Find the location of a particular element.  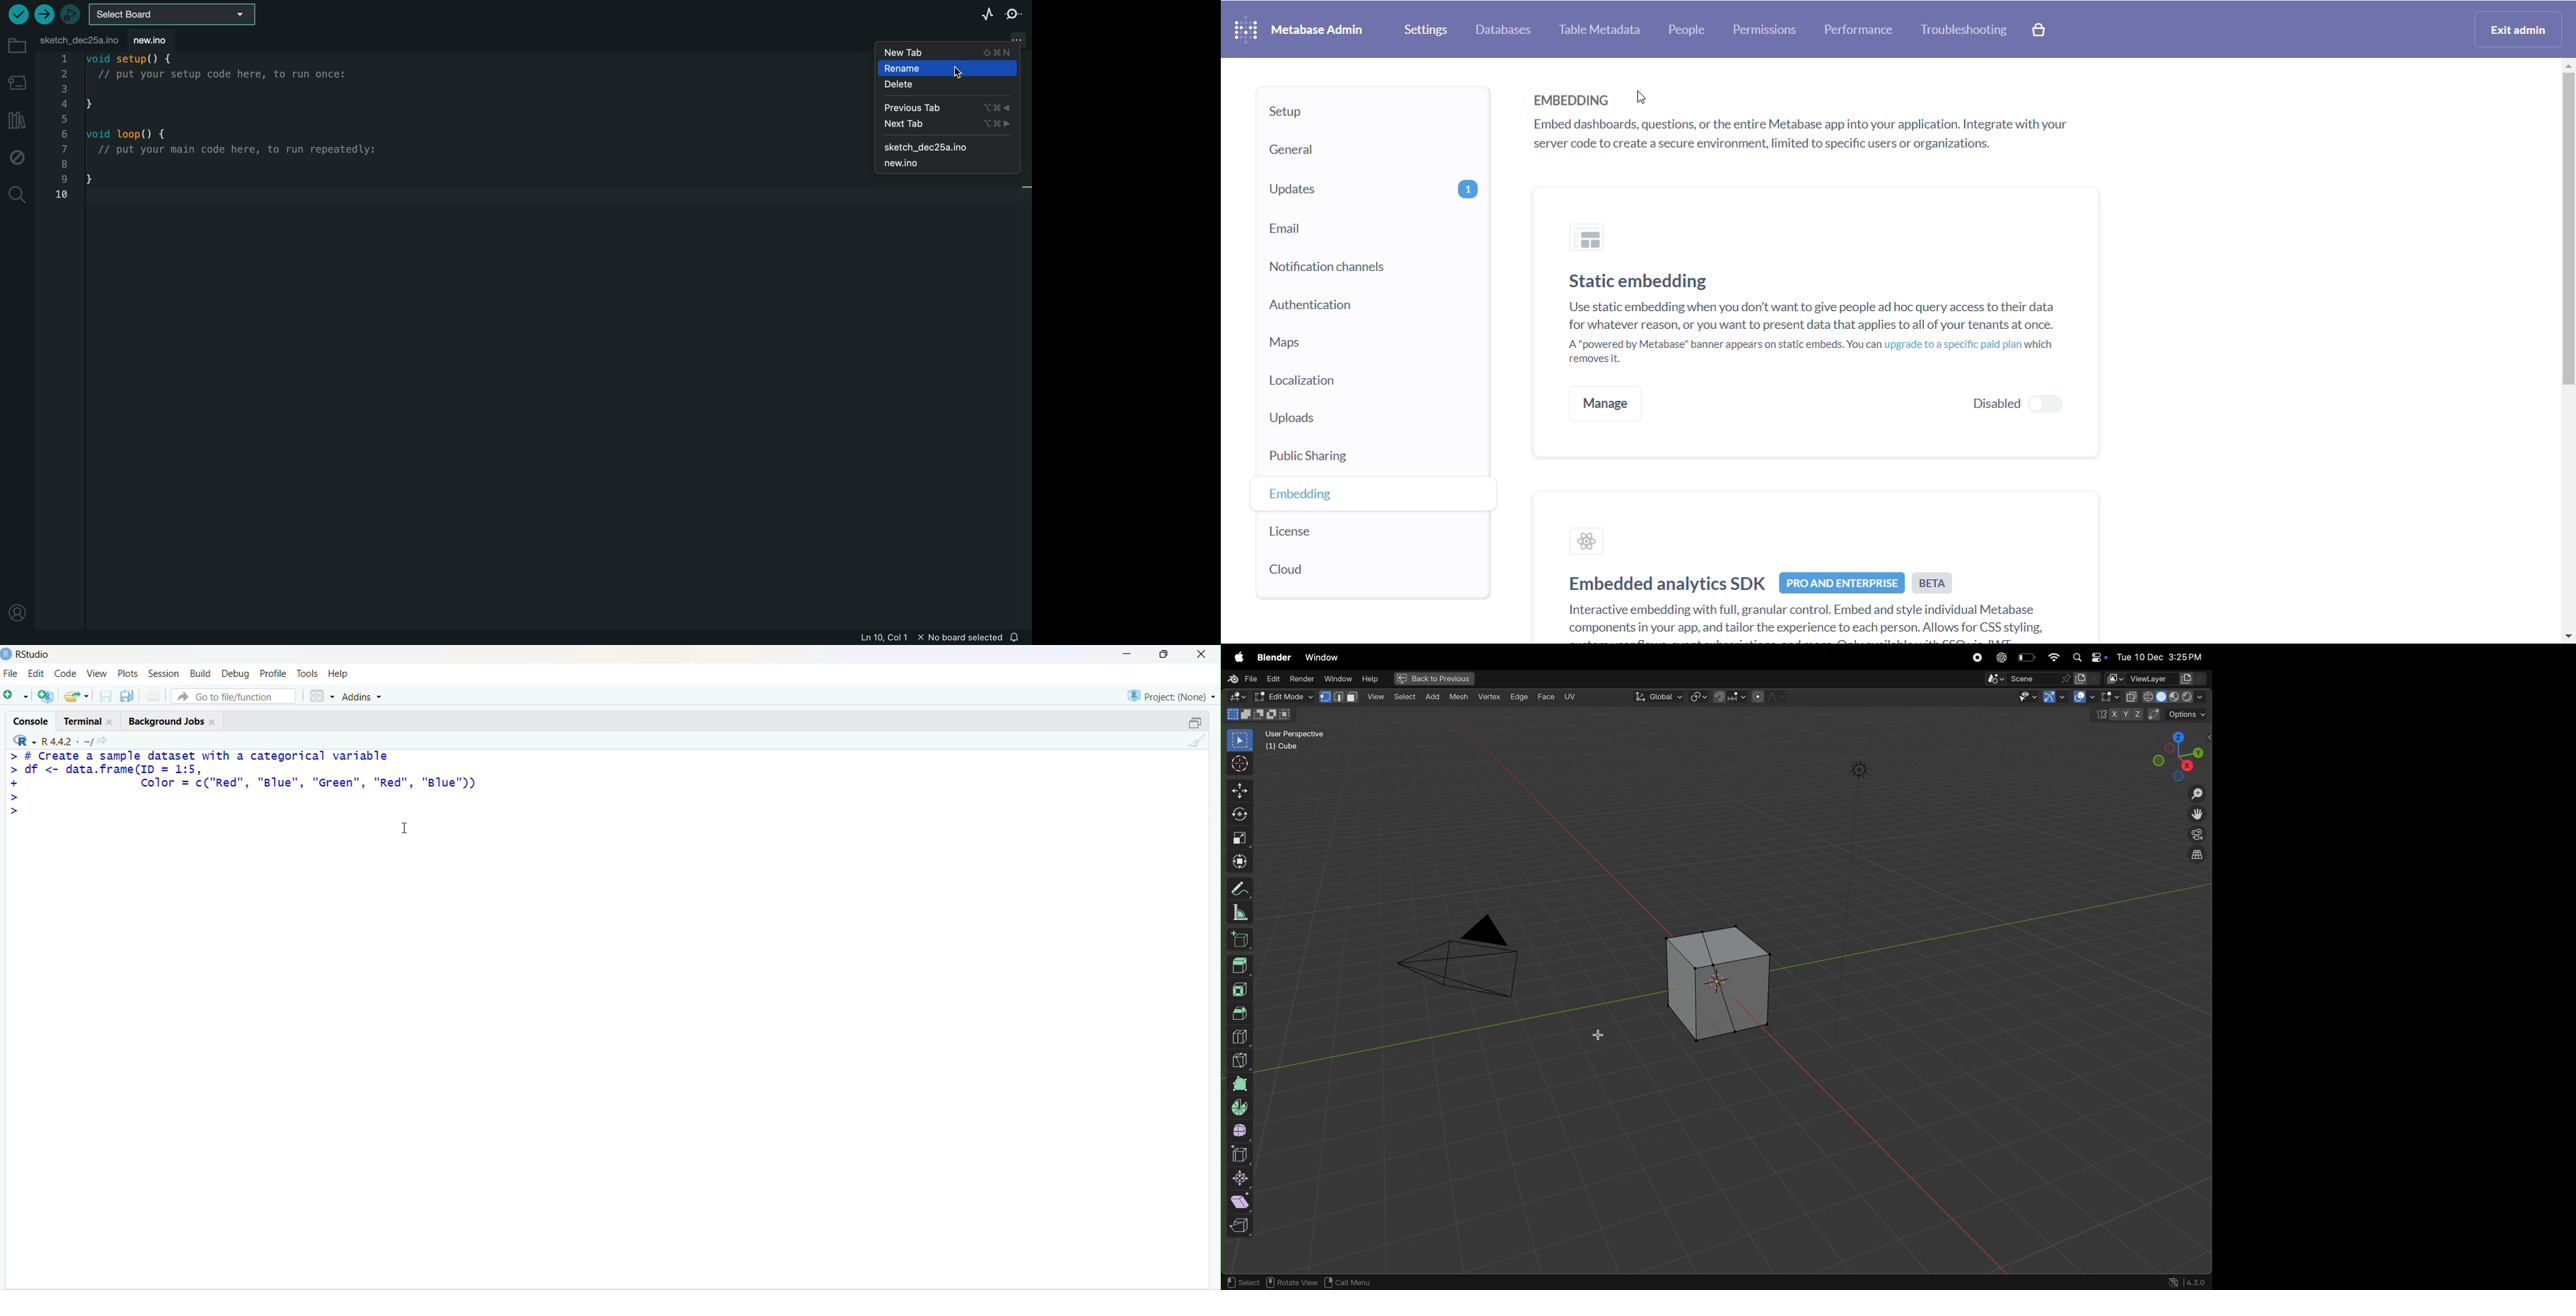

sink faten is located at coordinates (1241, 1178).